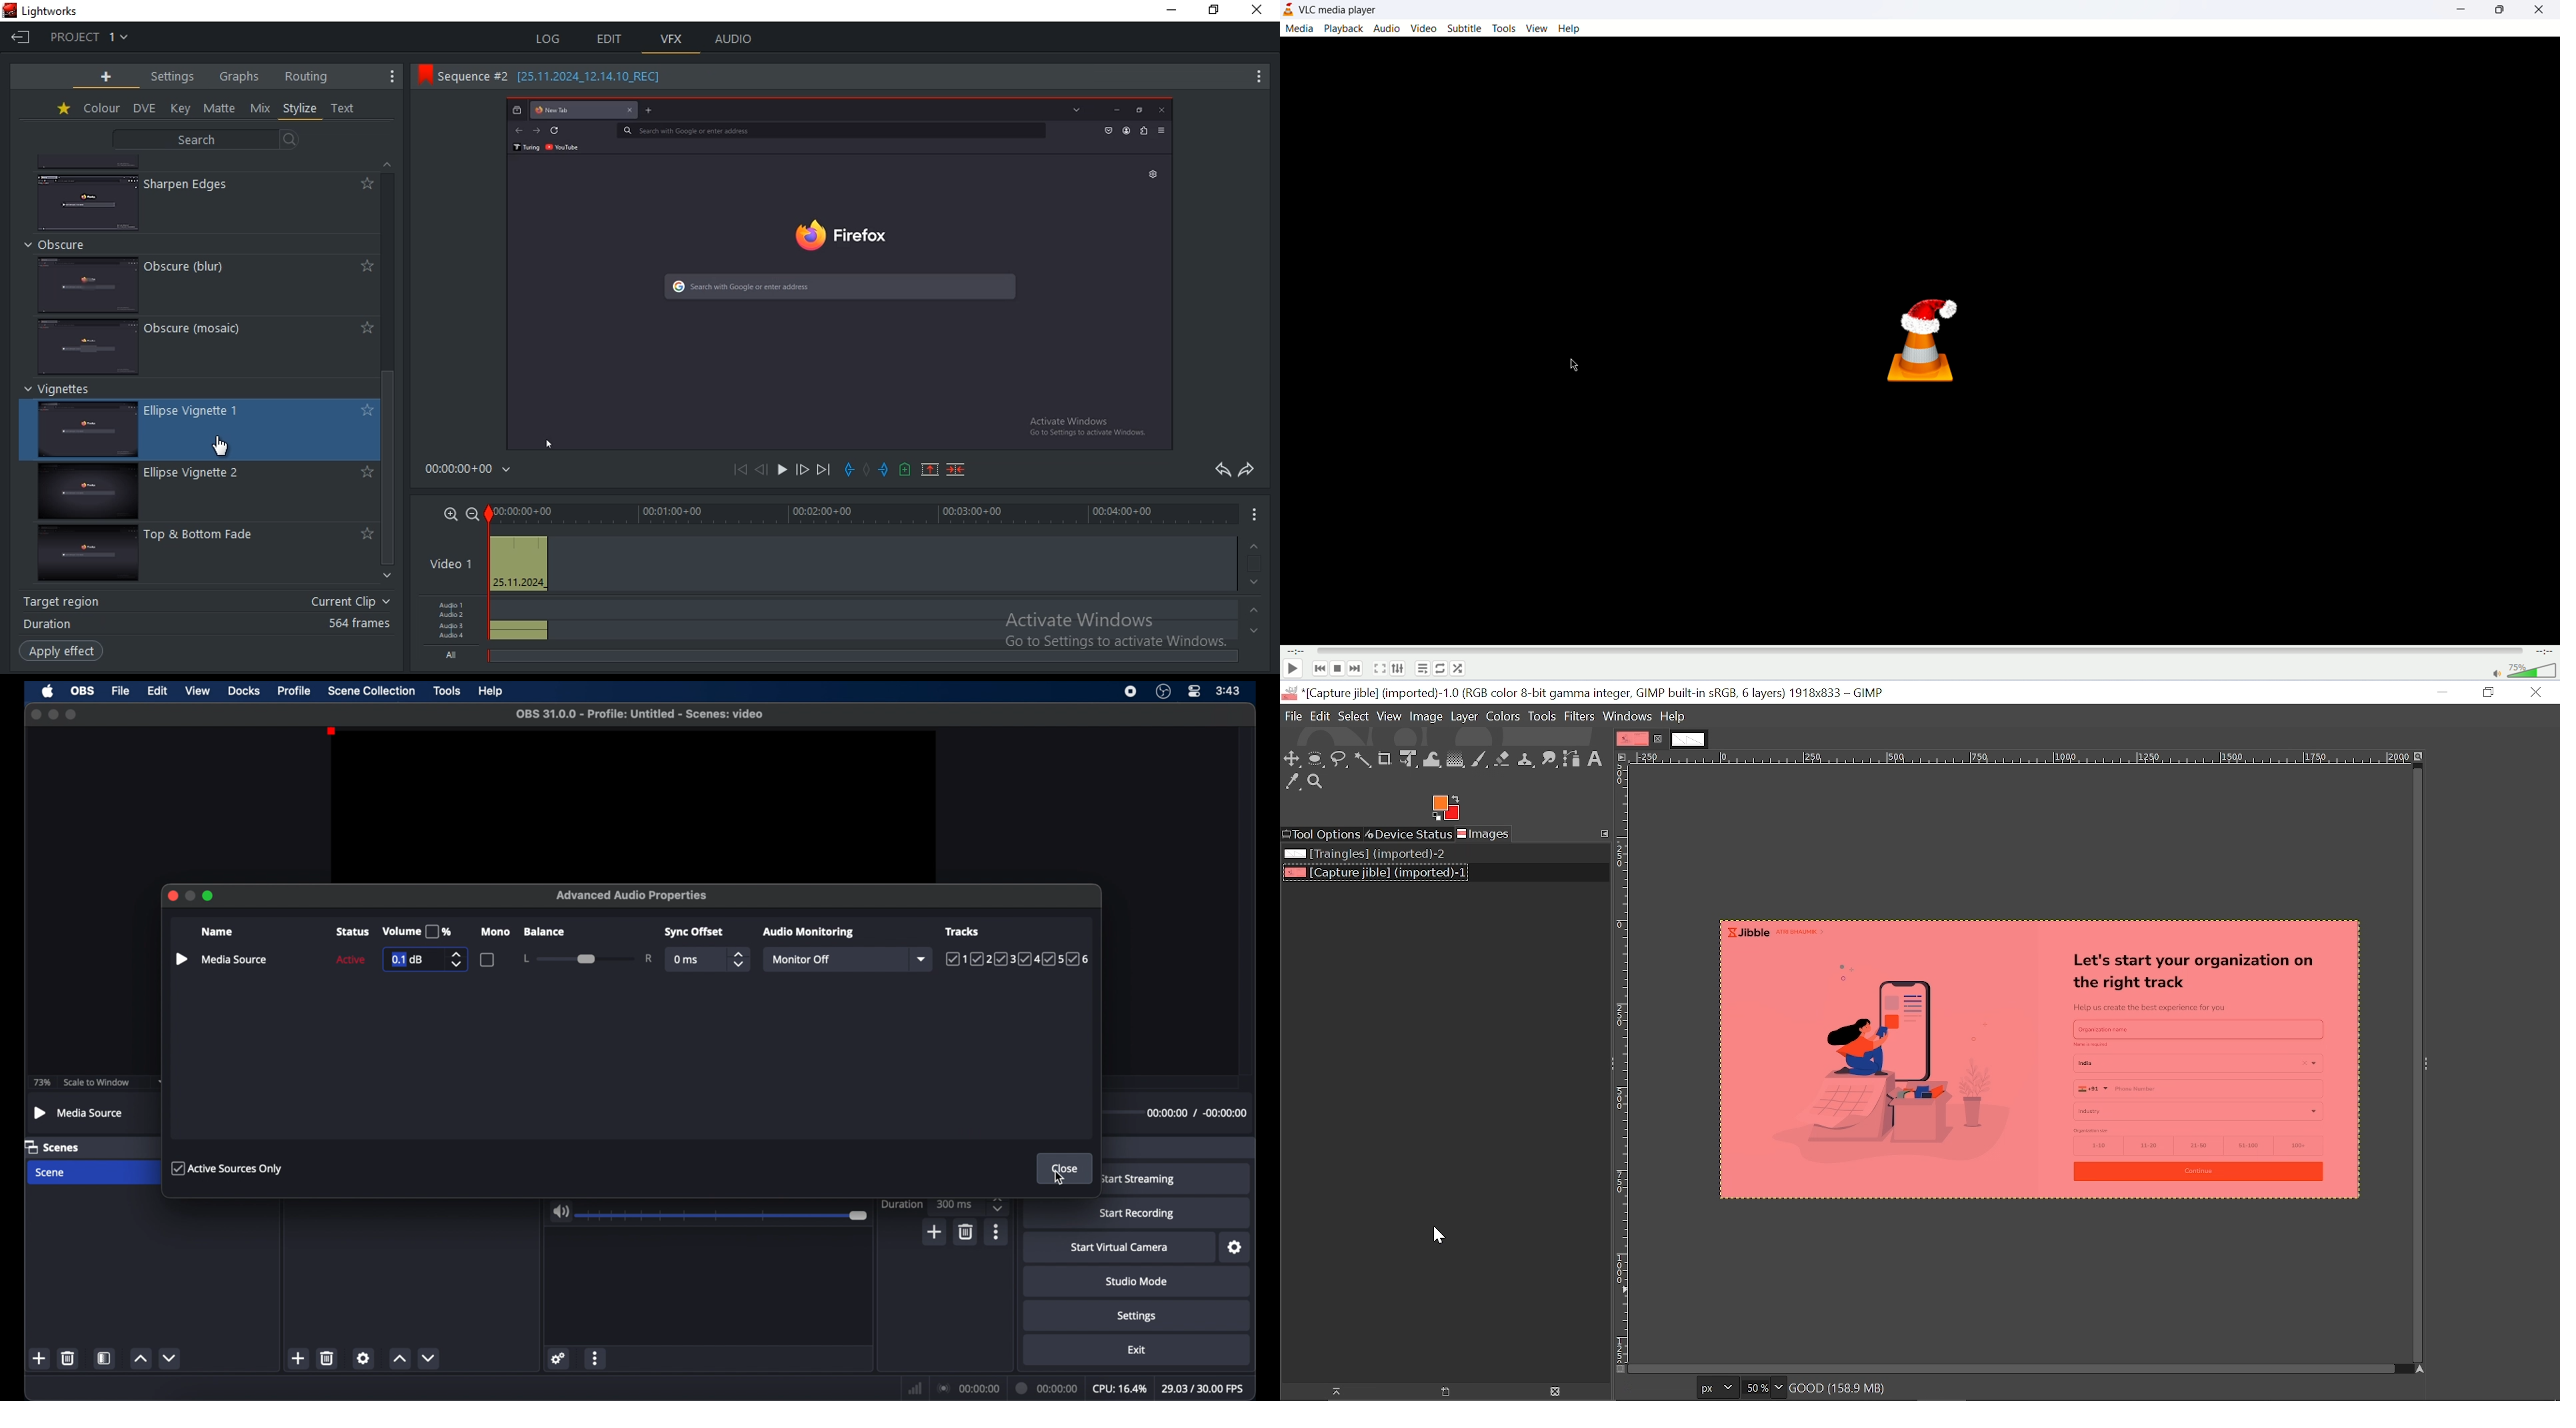 The height and width of the screenshot is (1428, 2576). What do you see at coordinates (1319, 783) in the screenshot?
I see `Zoom tool` at bounding box center [1319, 783].